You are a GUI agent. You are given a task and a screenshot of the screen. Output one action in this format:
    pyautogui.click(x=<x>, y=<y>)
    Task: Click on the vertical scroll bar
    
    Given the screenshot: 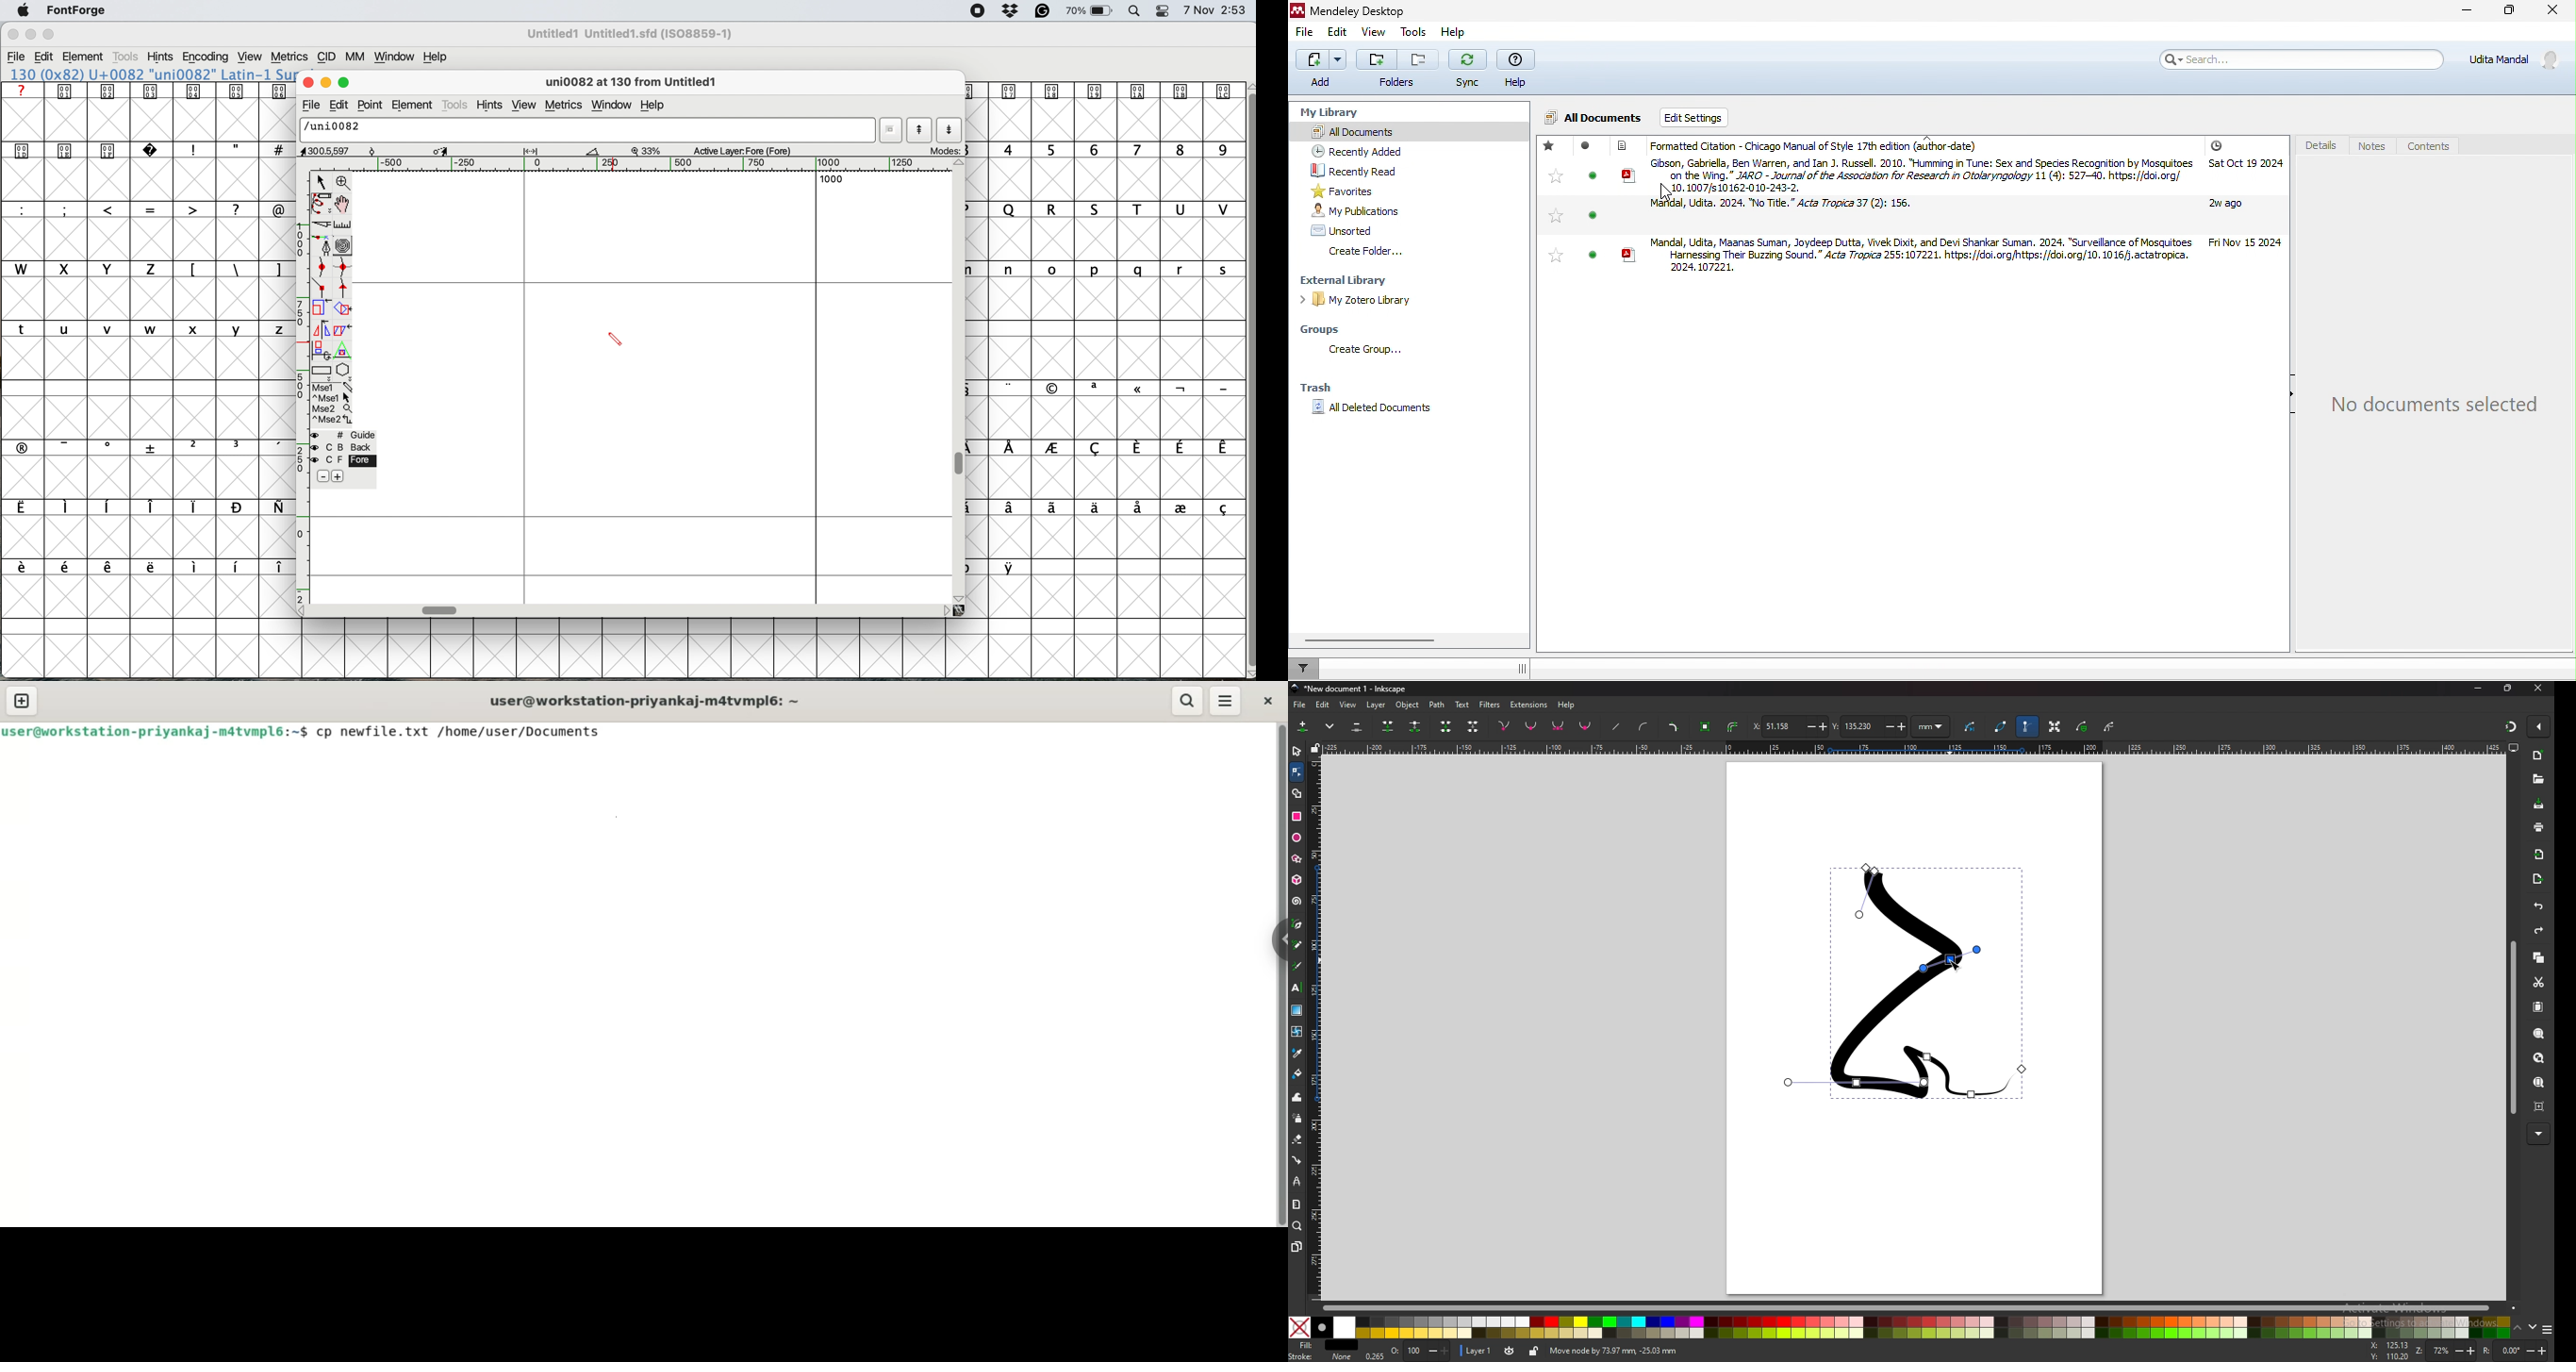 What is the action you would take?
    pyautogui.click(x=962, y=463)
    